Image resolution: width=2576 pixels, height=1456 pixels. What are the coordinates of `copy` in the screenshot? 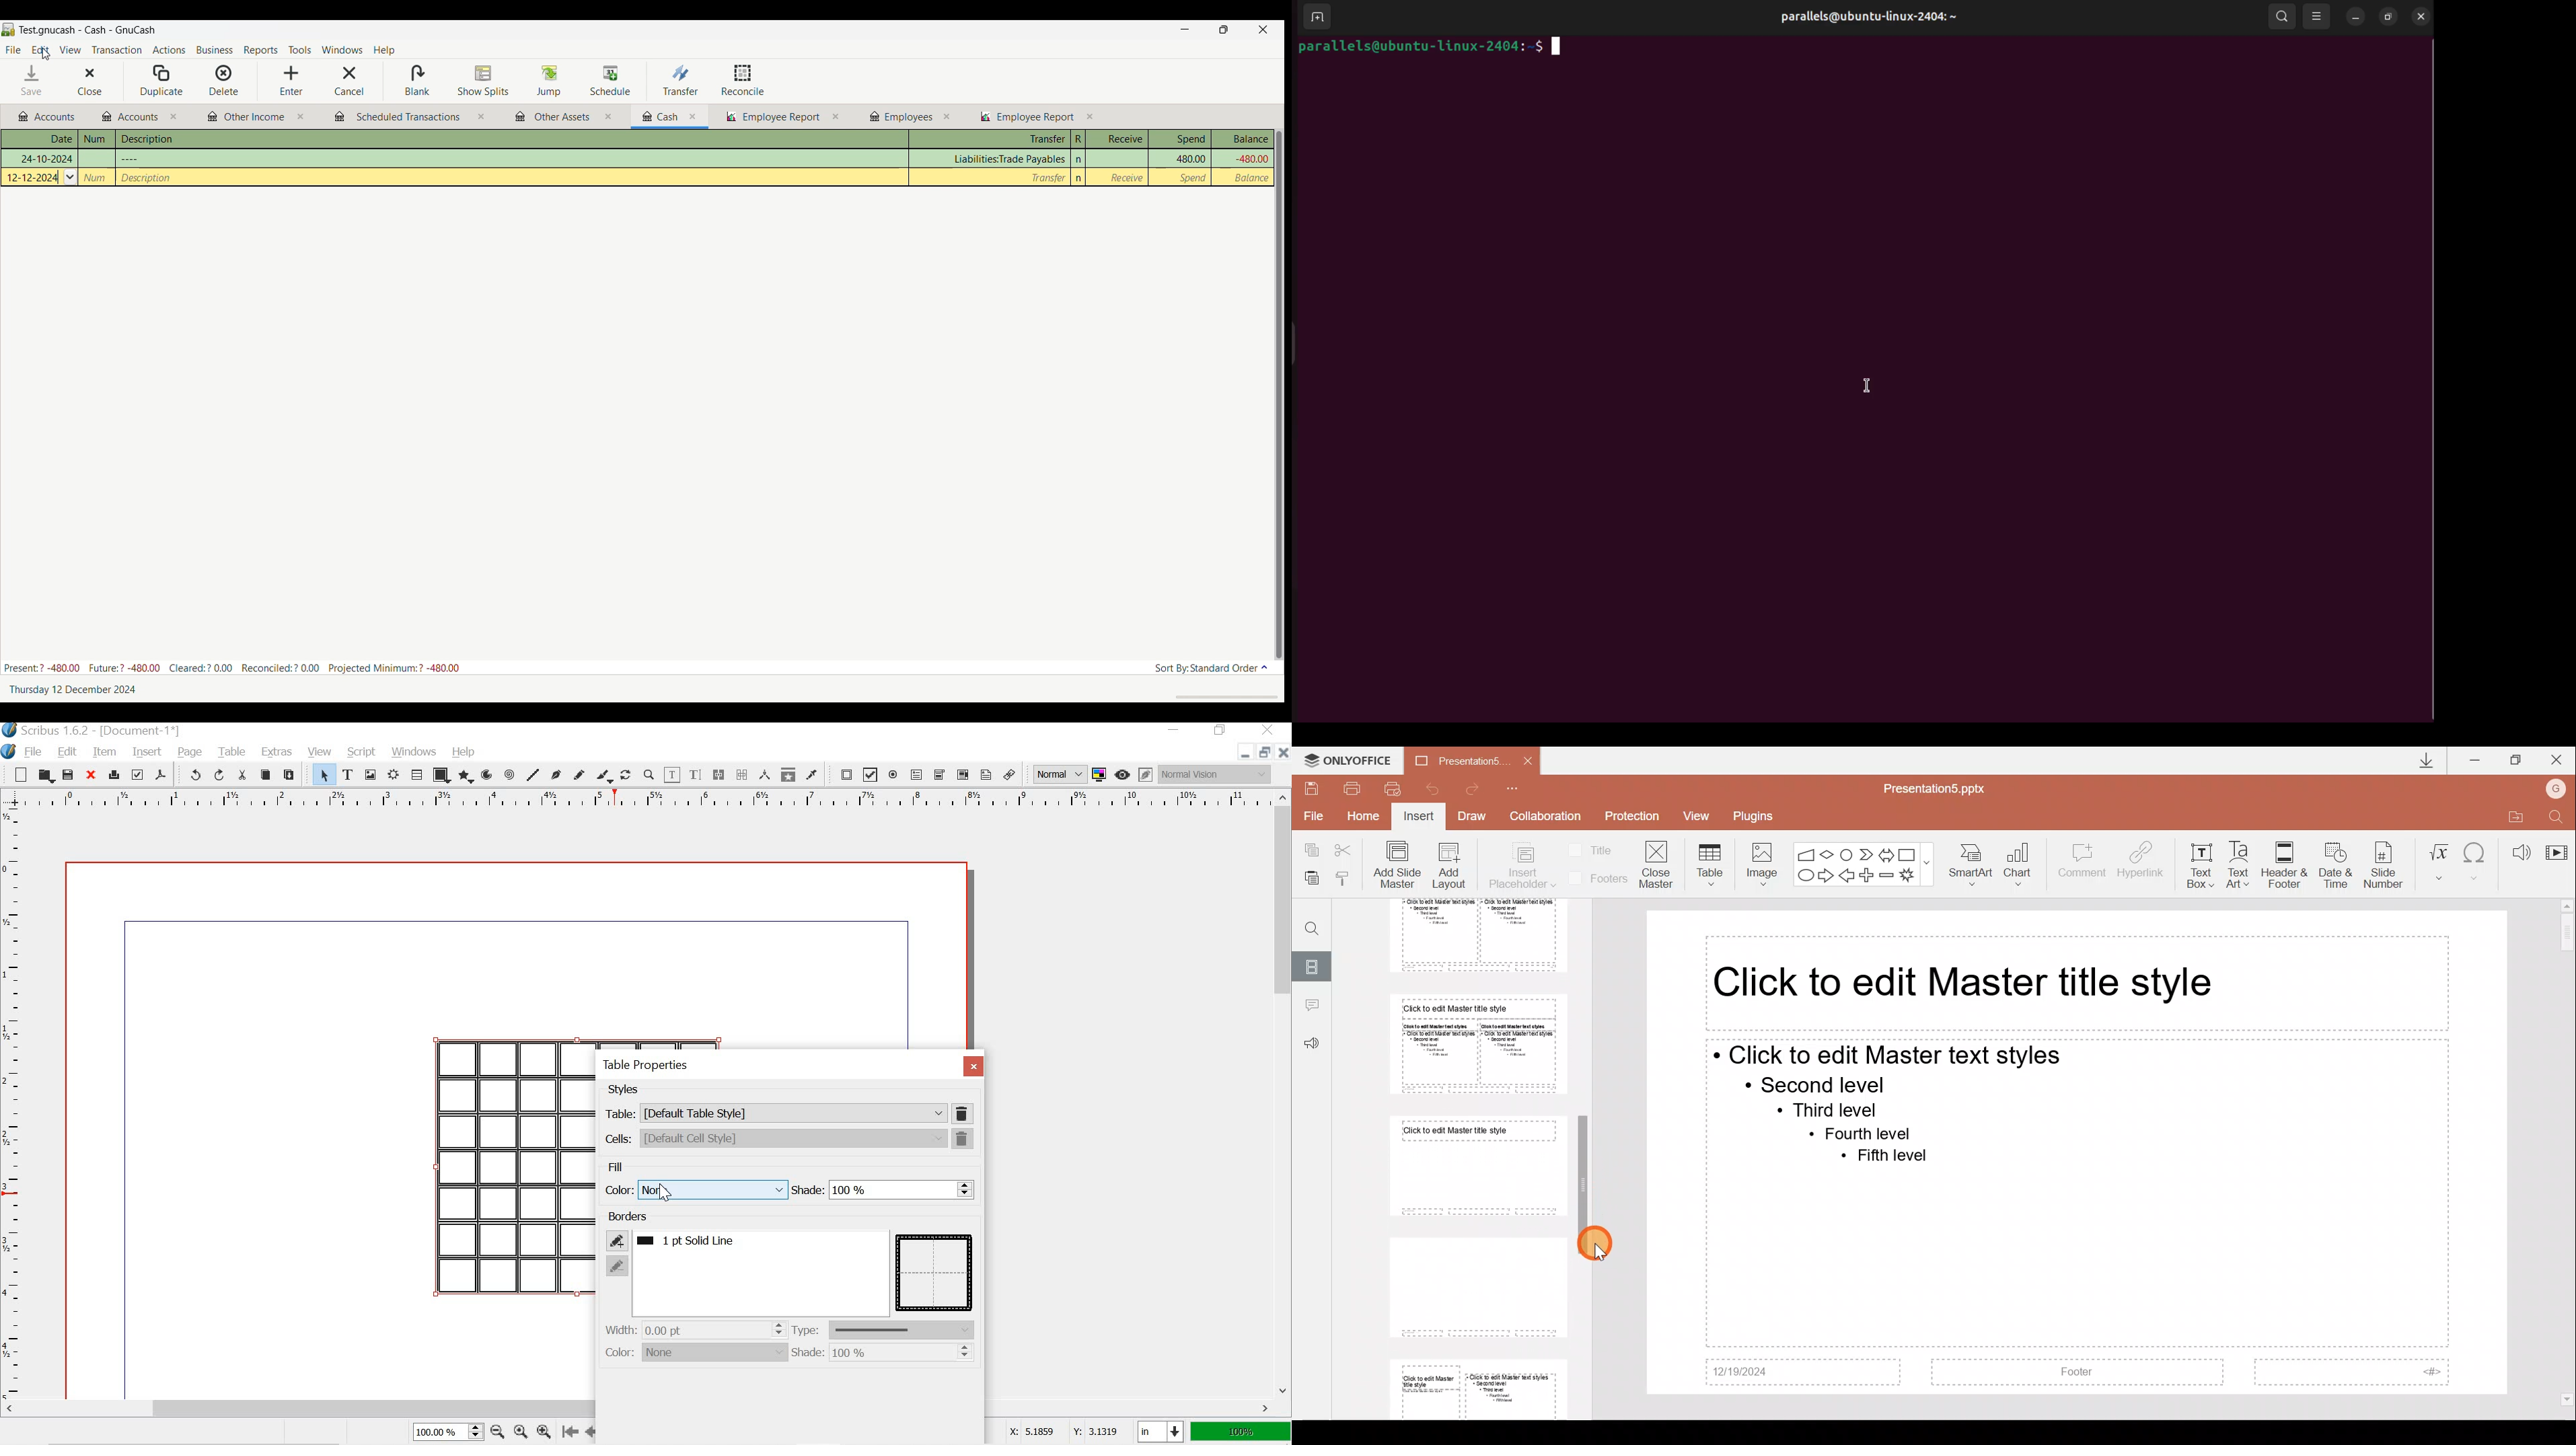 It's located at (265, 775).